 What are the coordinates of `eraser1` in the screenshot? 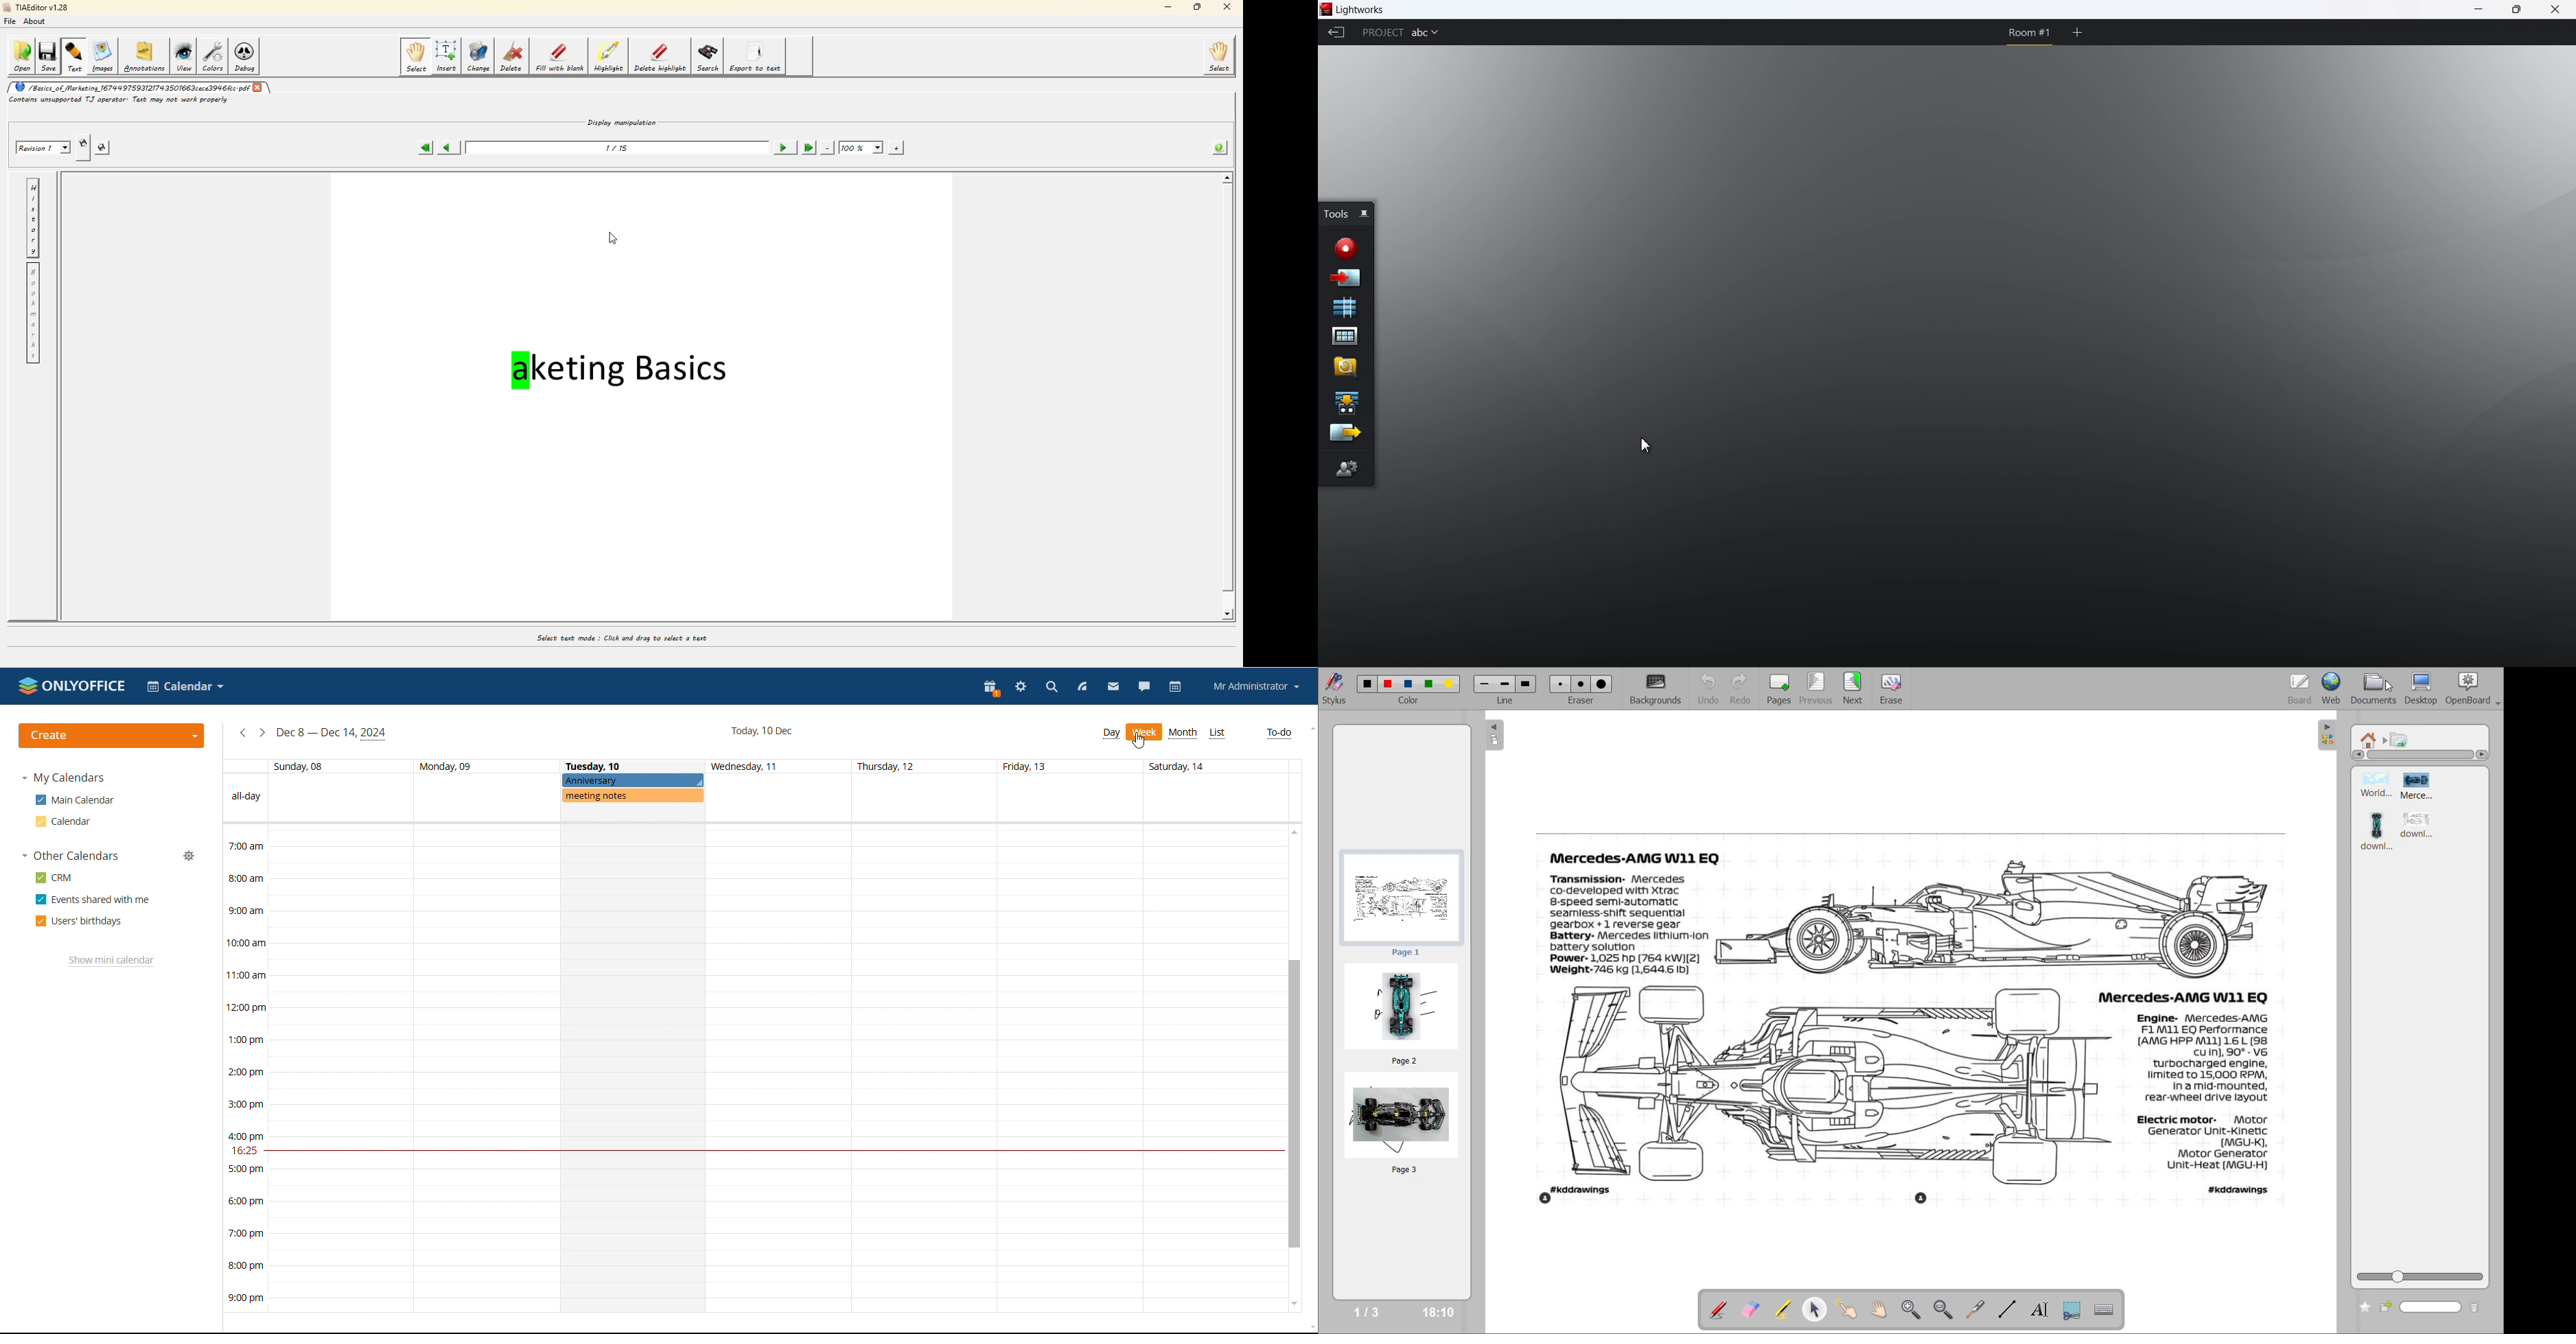 It's located at (1559, 683).